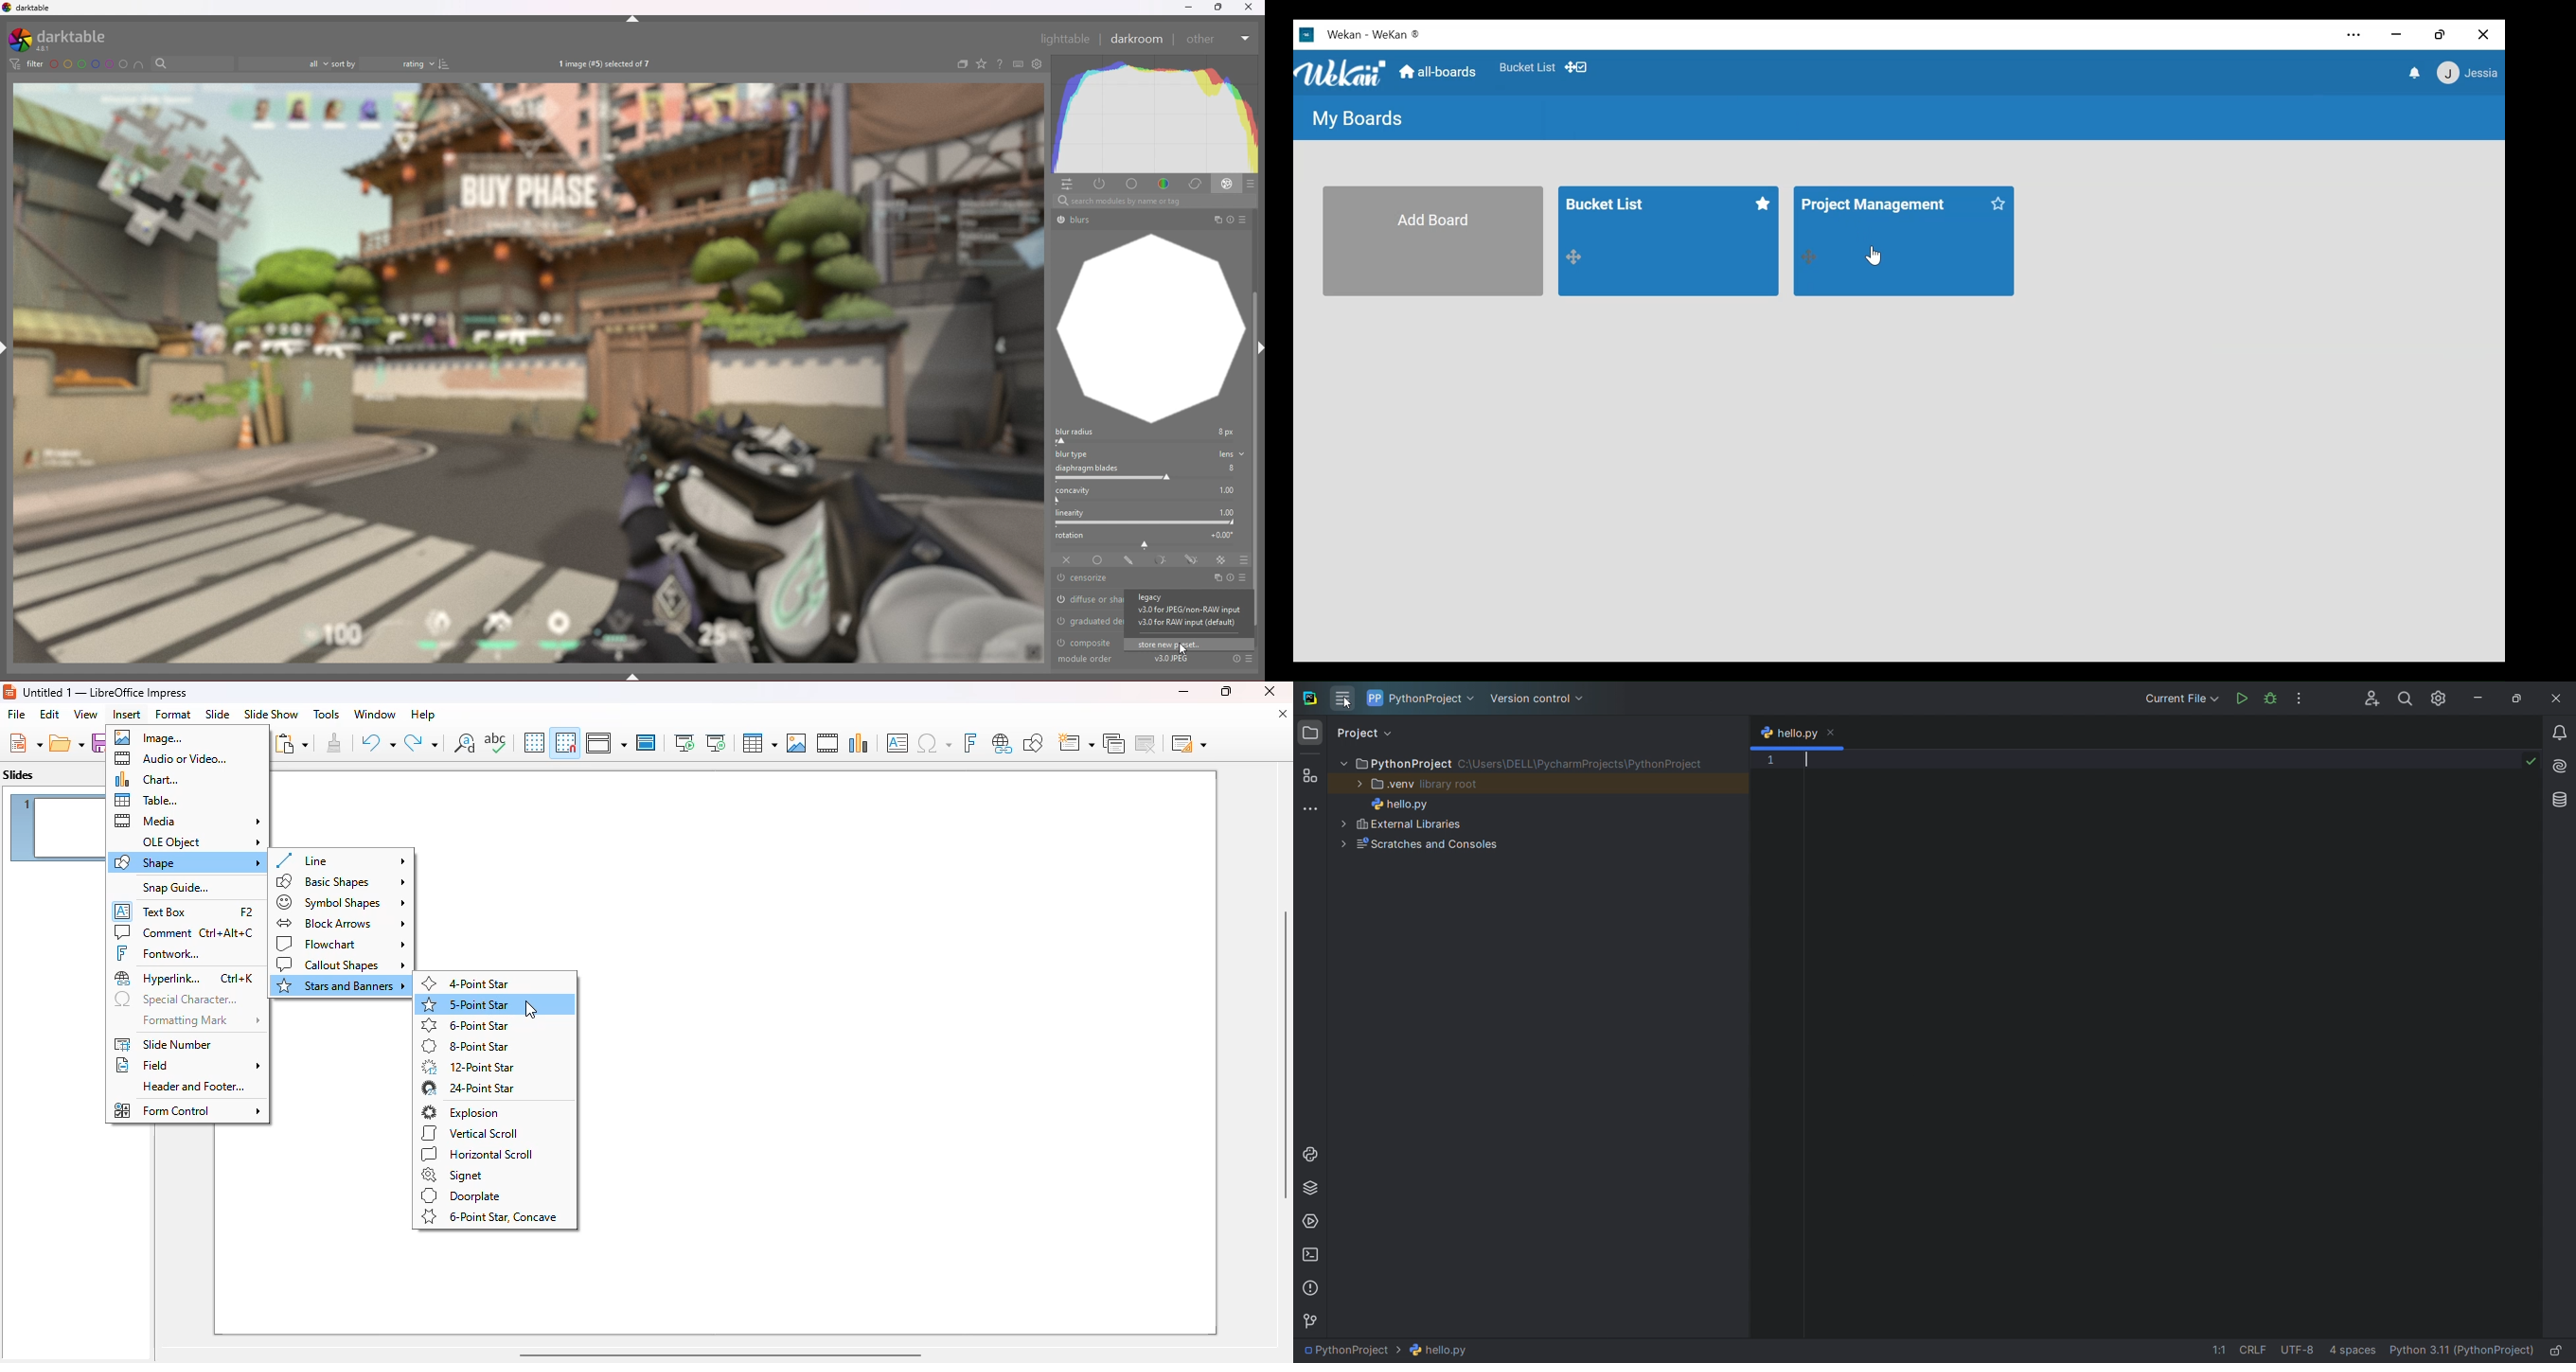 The width and height of the screenshot is (2576, 1372). What do you see at coordinates (1270, 691) in the screenshot?
I see `close` at bounding box center [1270, 691].